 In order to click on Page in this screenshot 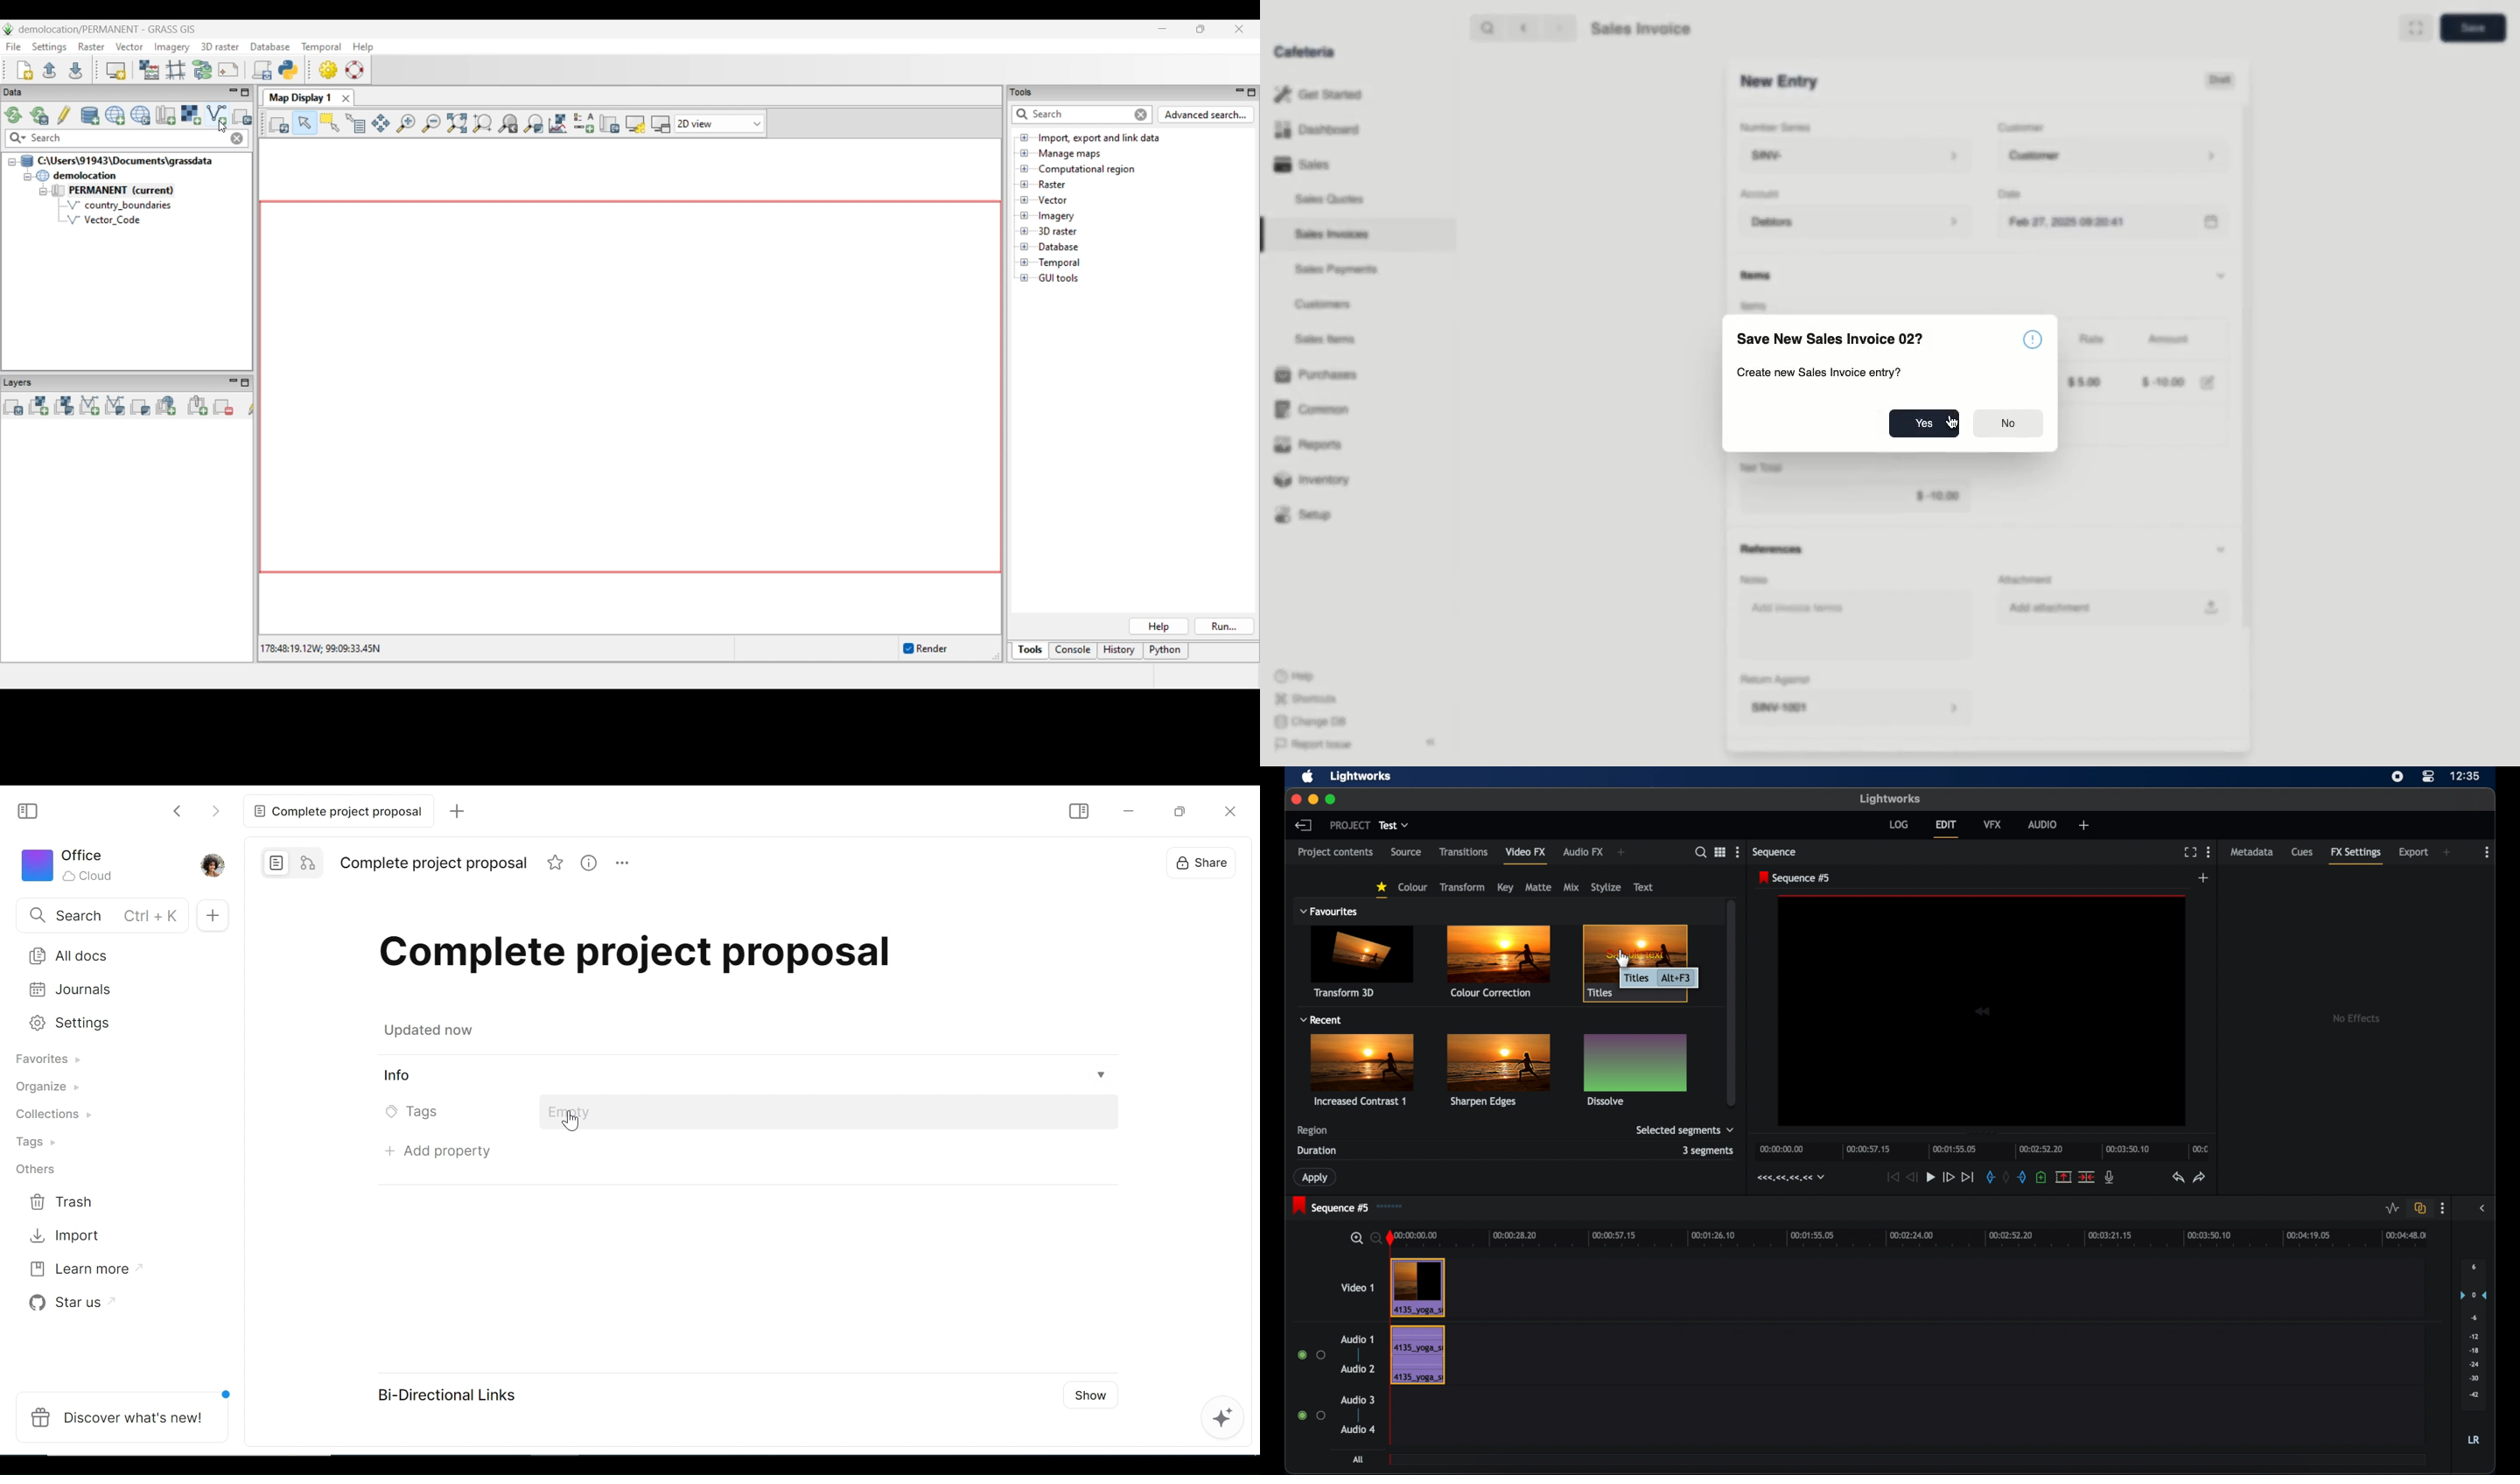, I will do `click(276, 863)`.